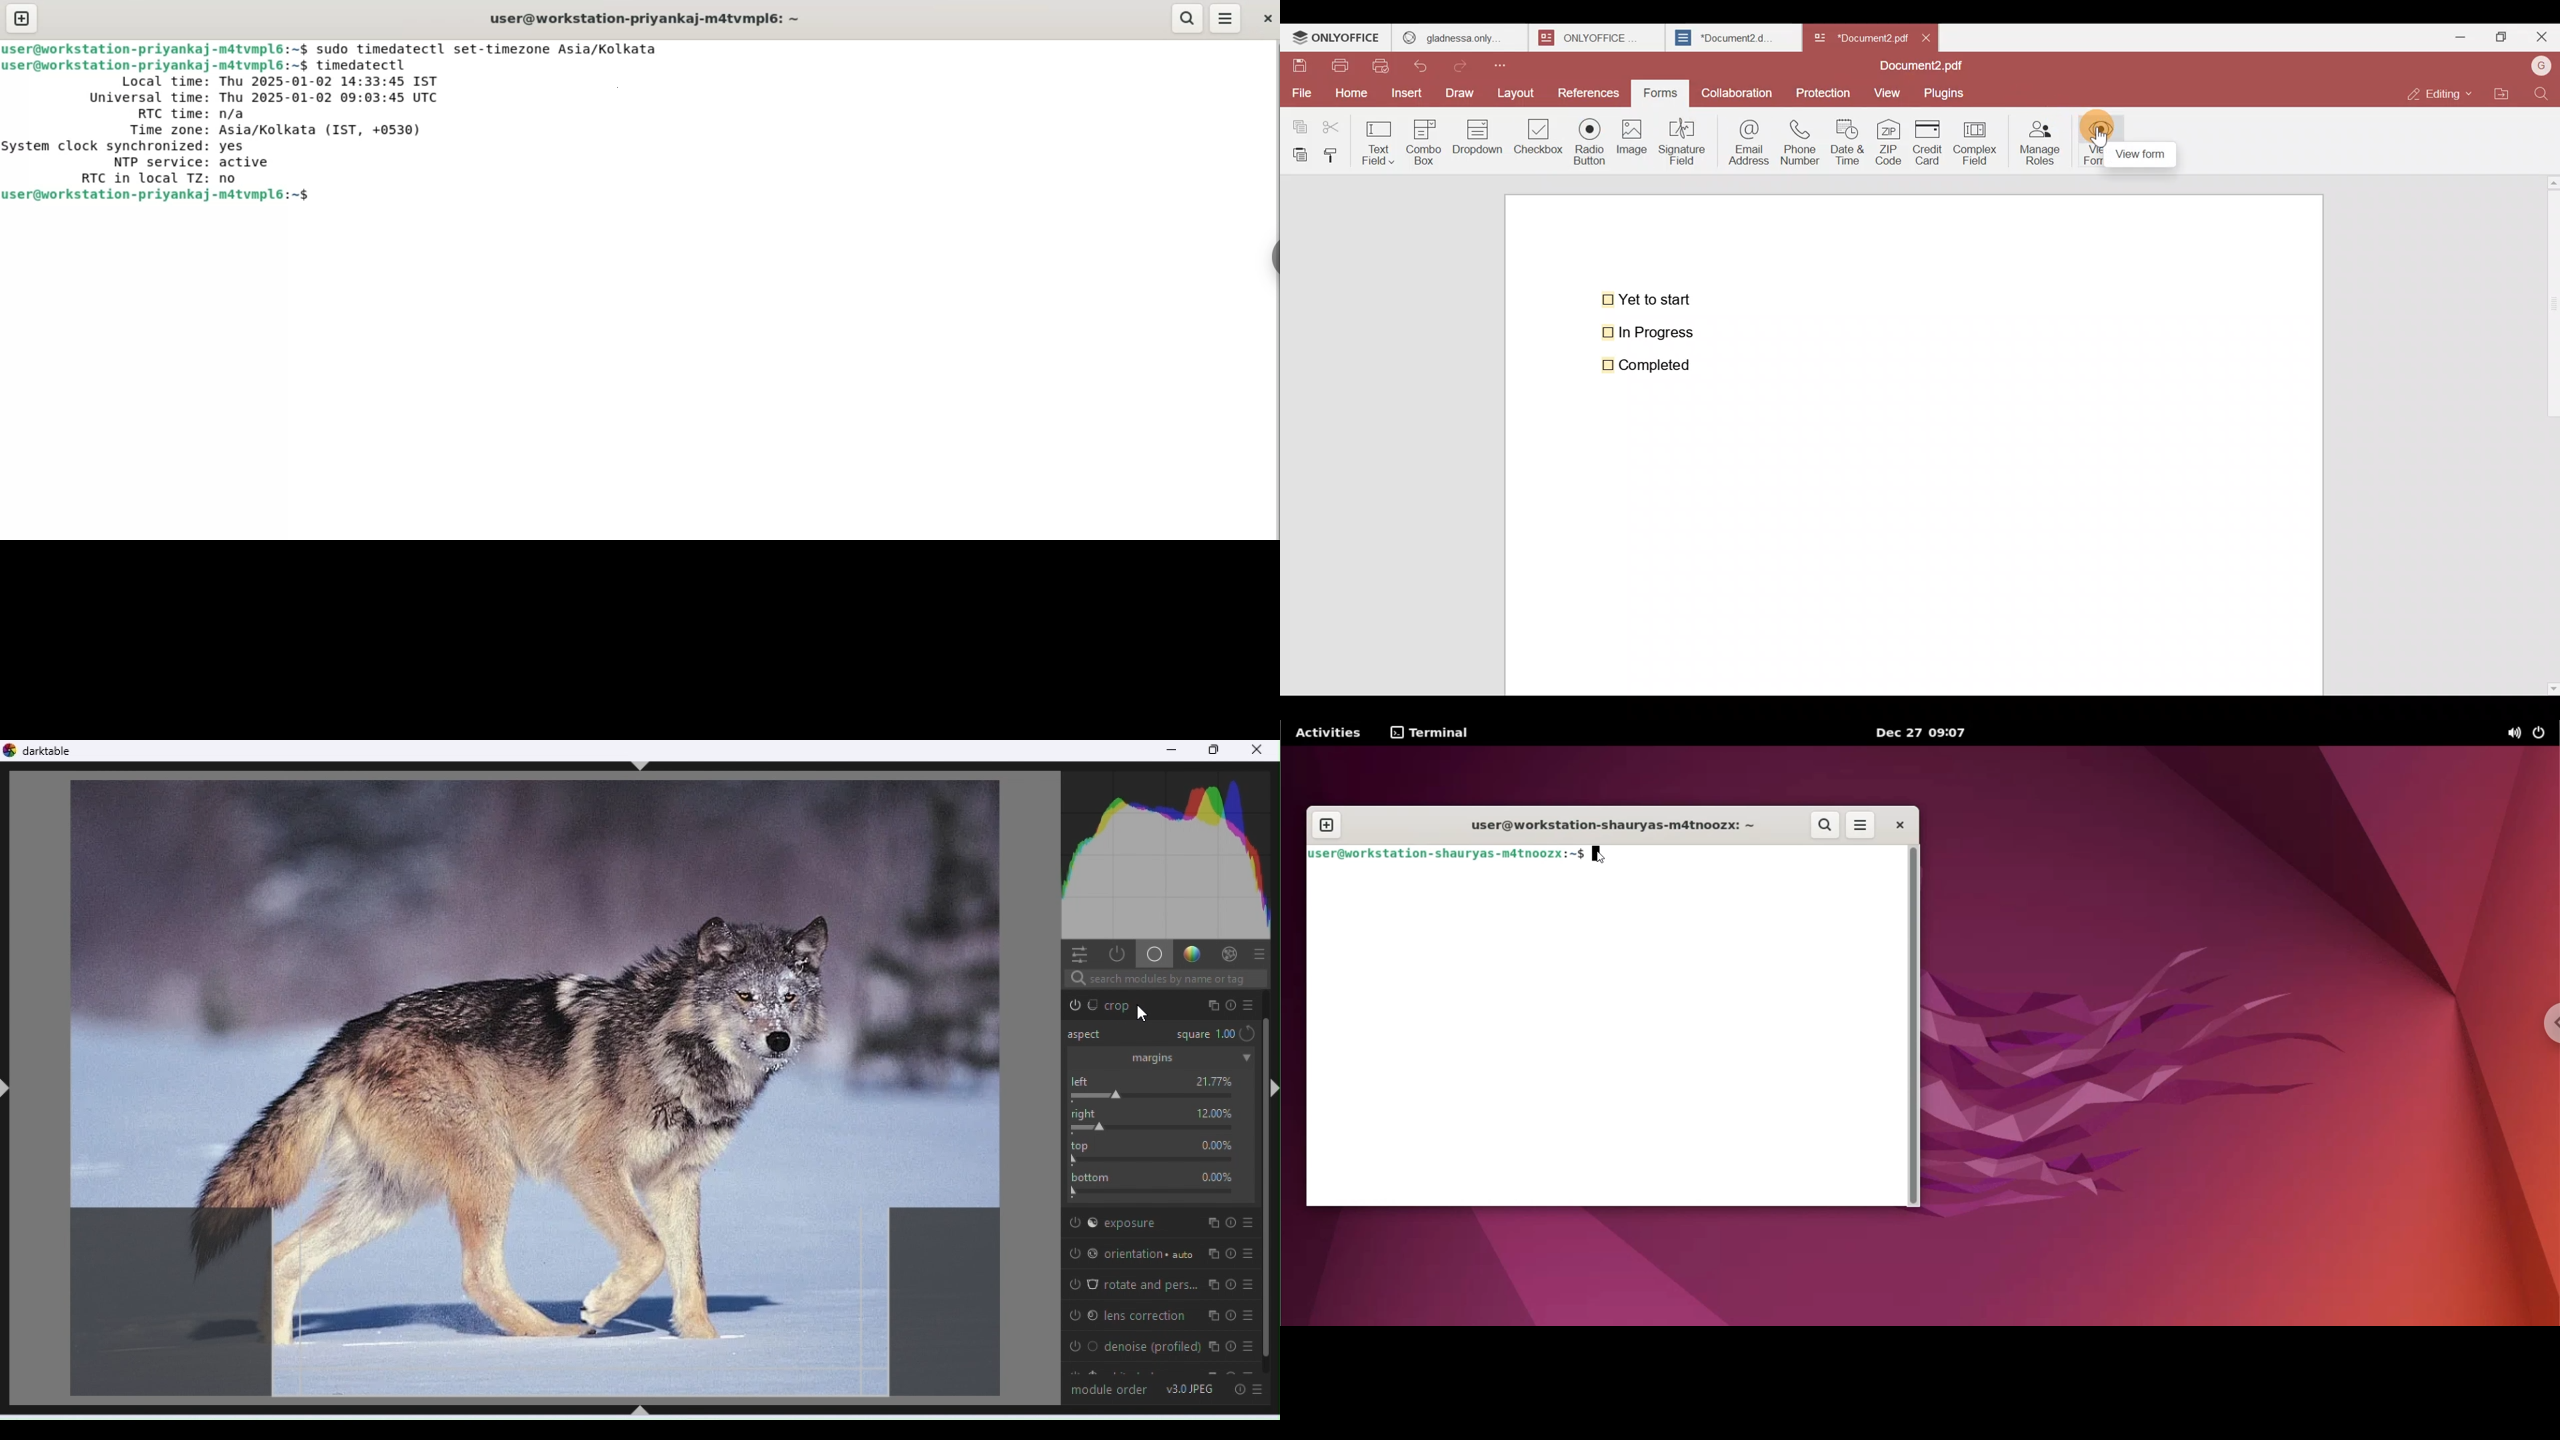 This screenshot has height=1456, width=2576. Describe the element at coordinates (1216, 751) in the screenshot. I see `Restore` at that location.